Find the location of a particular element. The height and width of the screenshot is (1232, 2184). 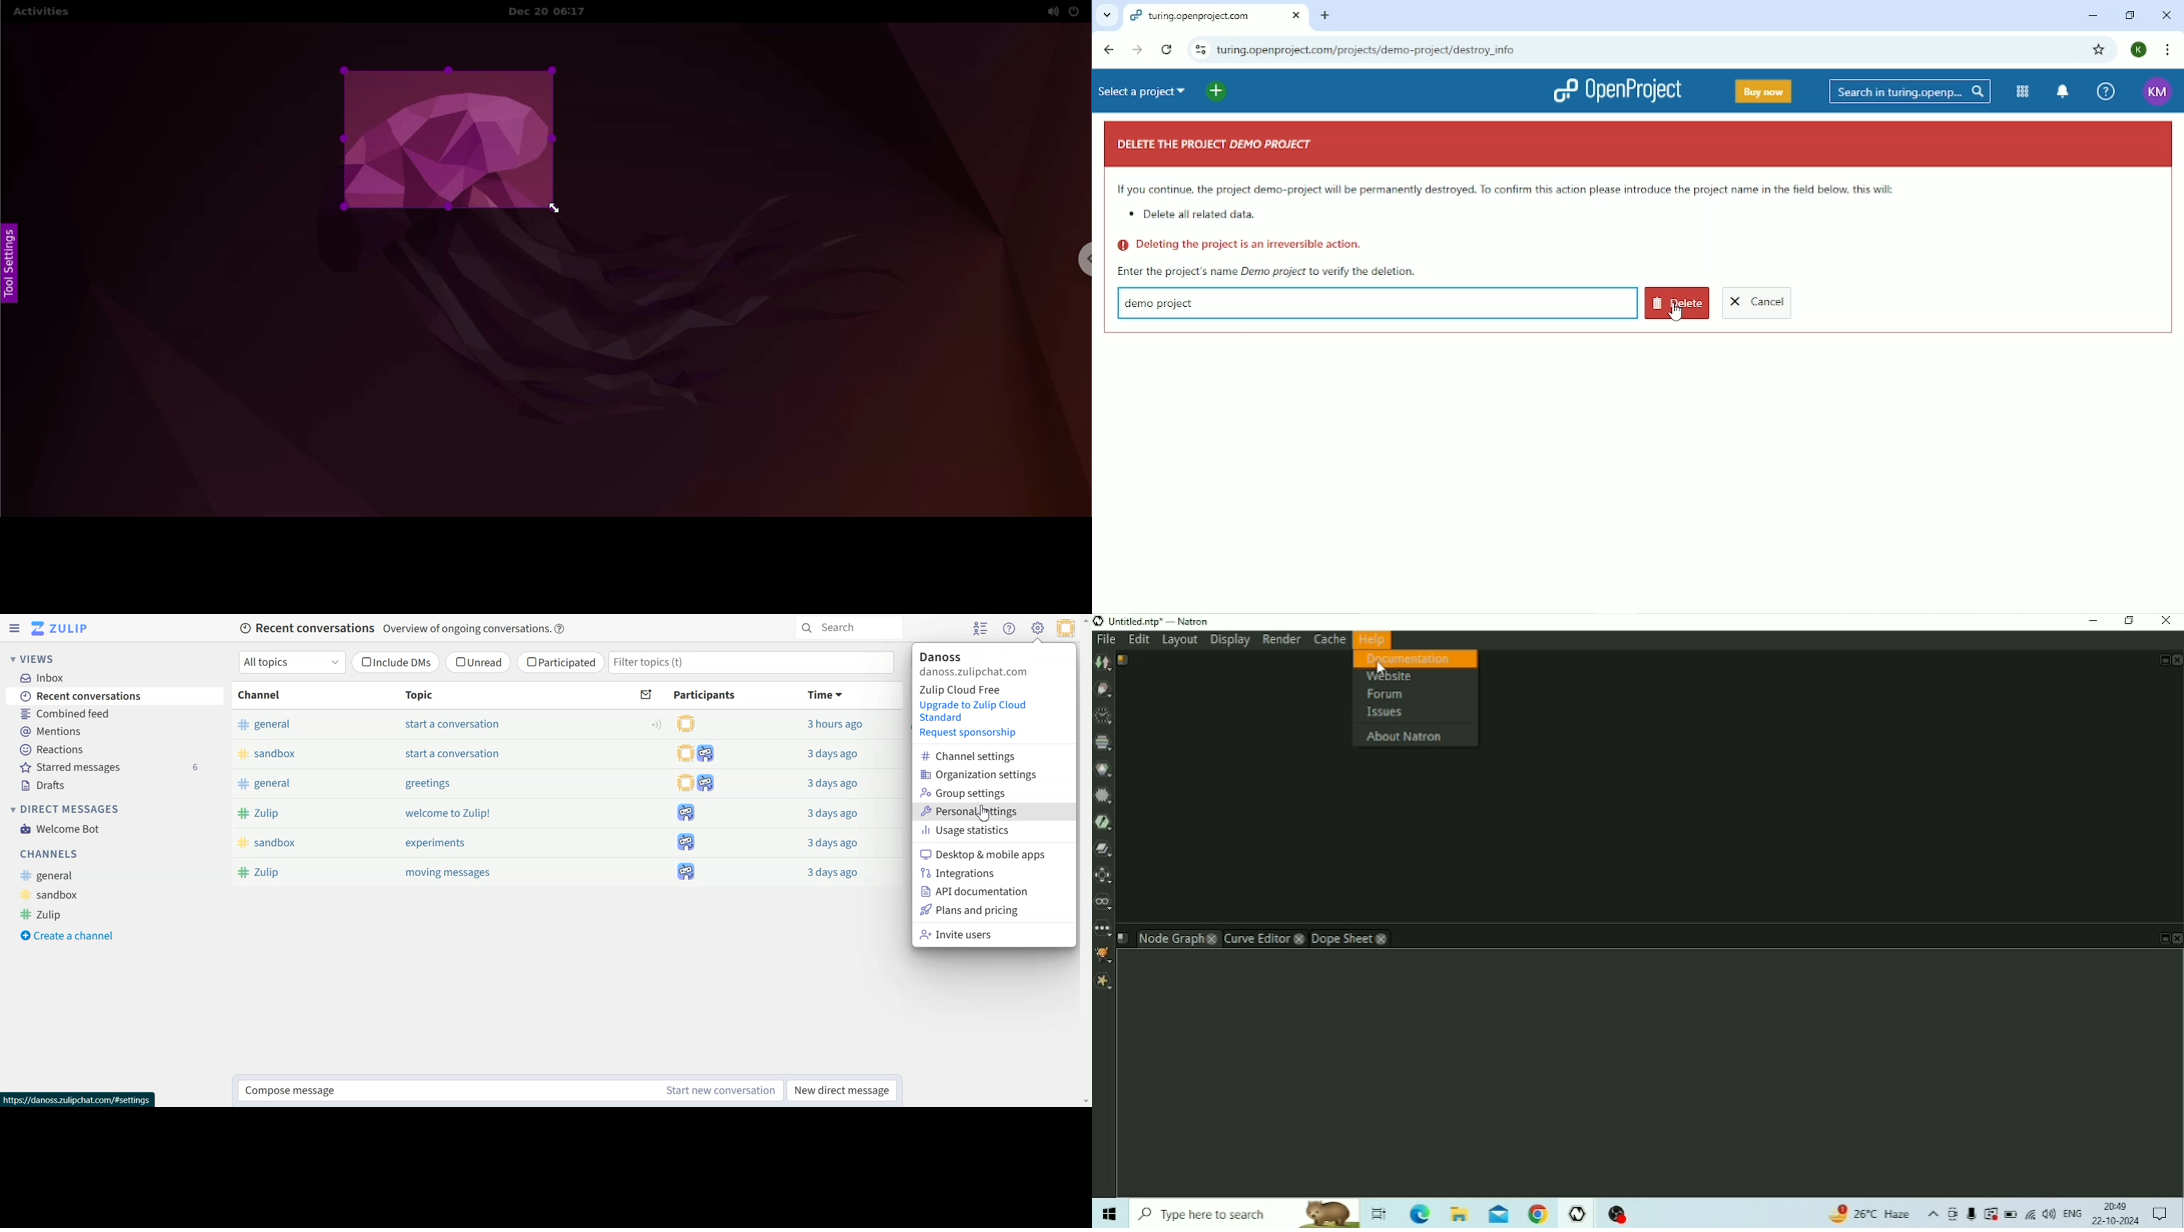

Welcome Bot is located at coordinates (60, 828).